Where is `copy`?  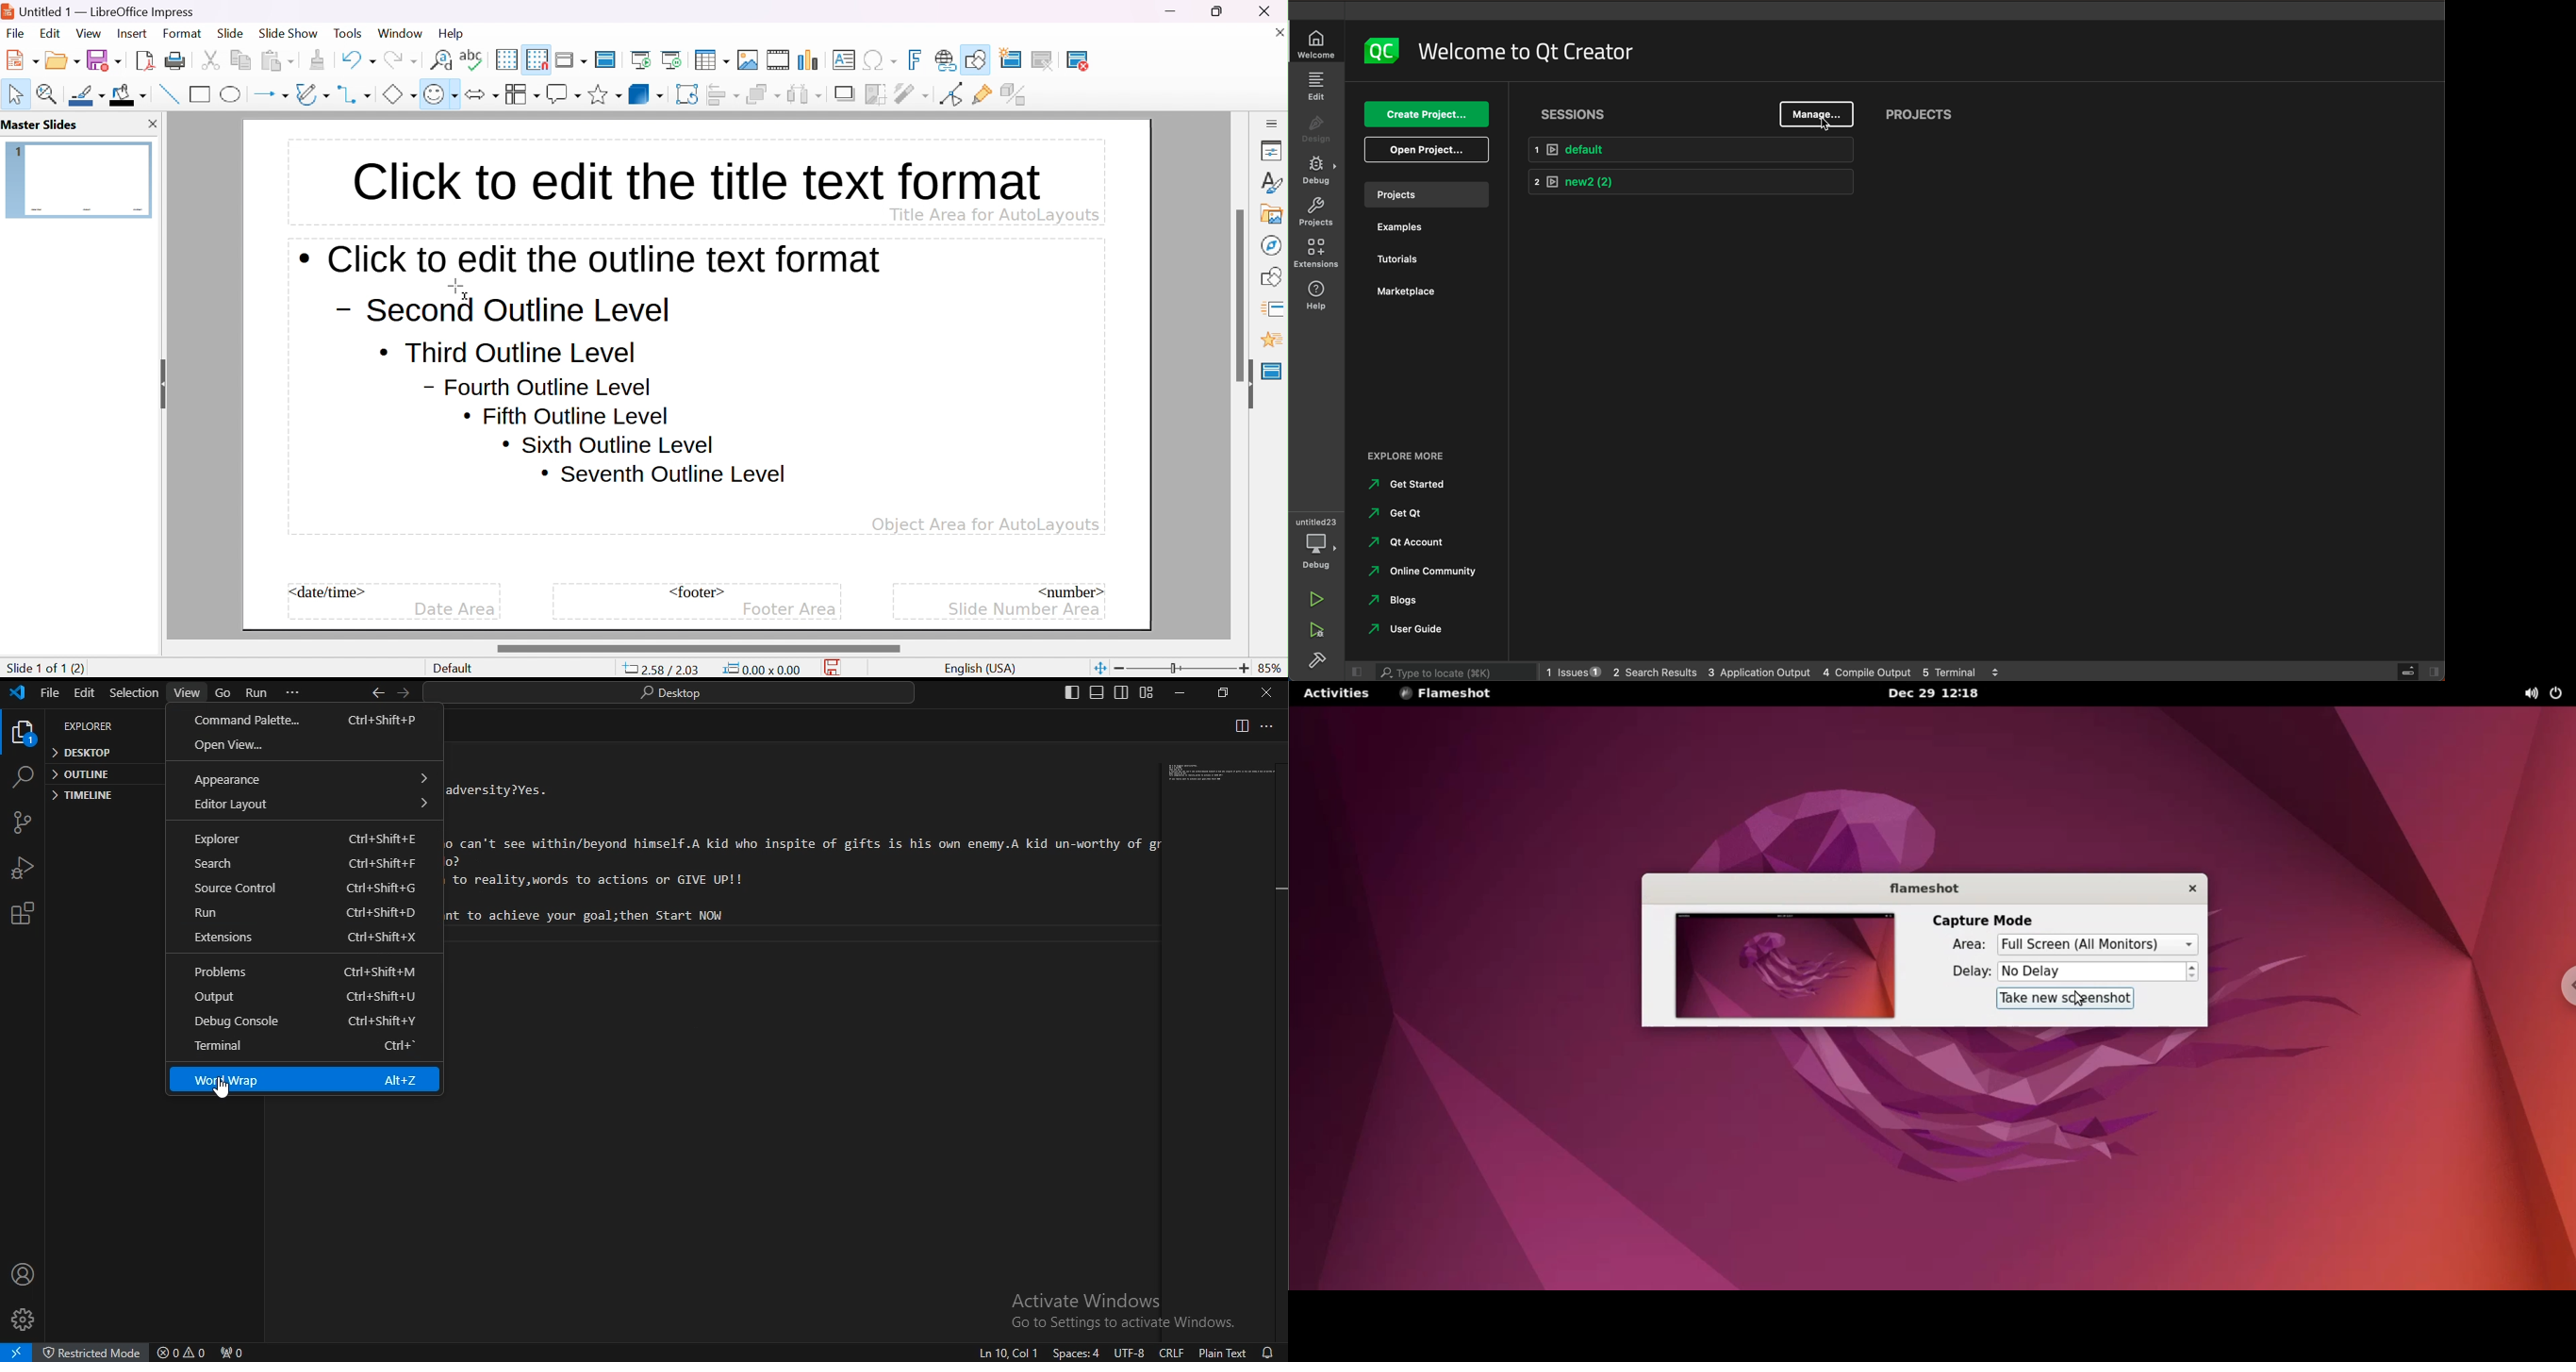
copy is located at coordinates (241, 58).